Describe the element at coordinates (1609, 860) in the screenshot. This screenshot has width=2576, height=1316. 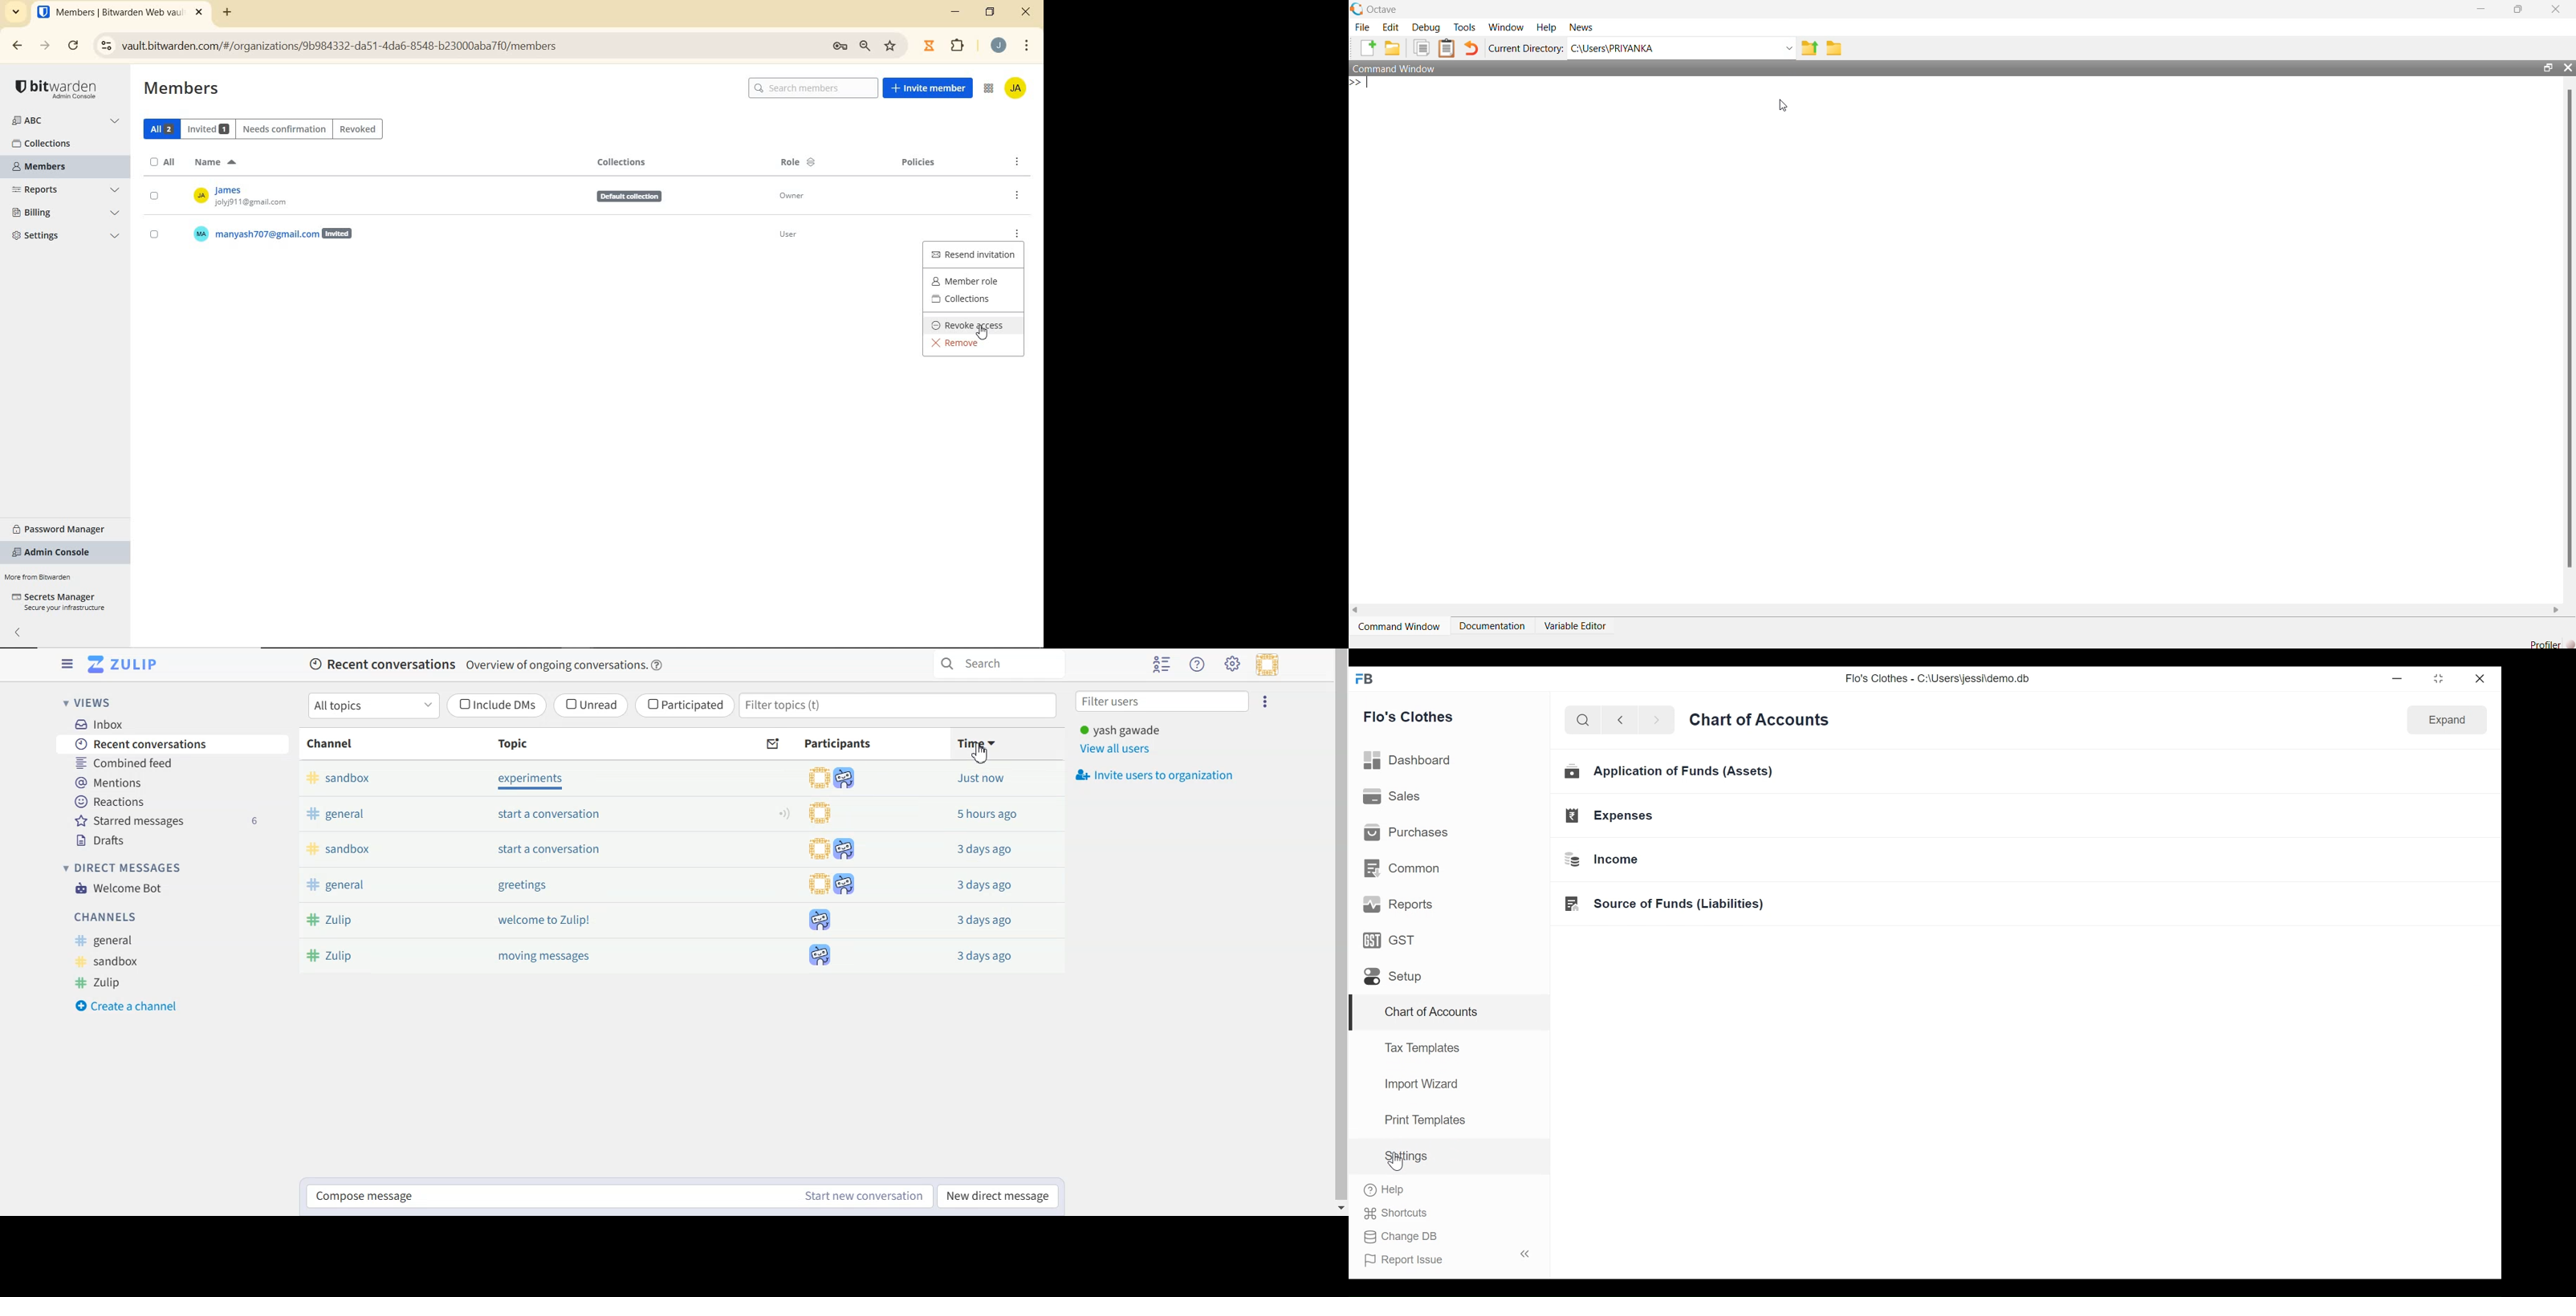
I see `Income` at that location.